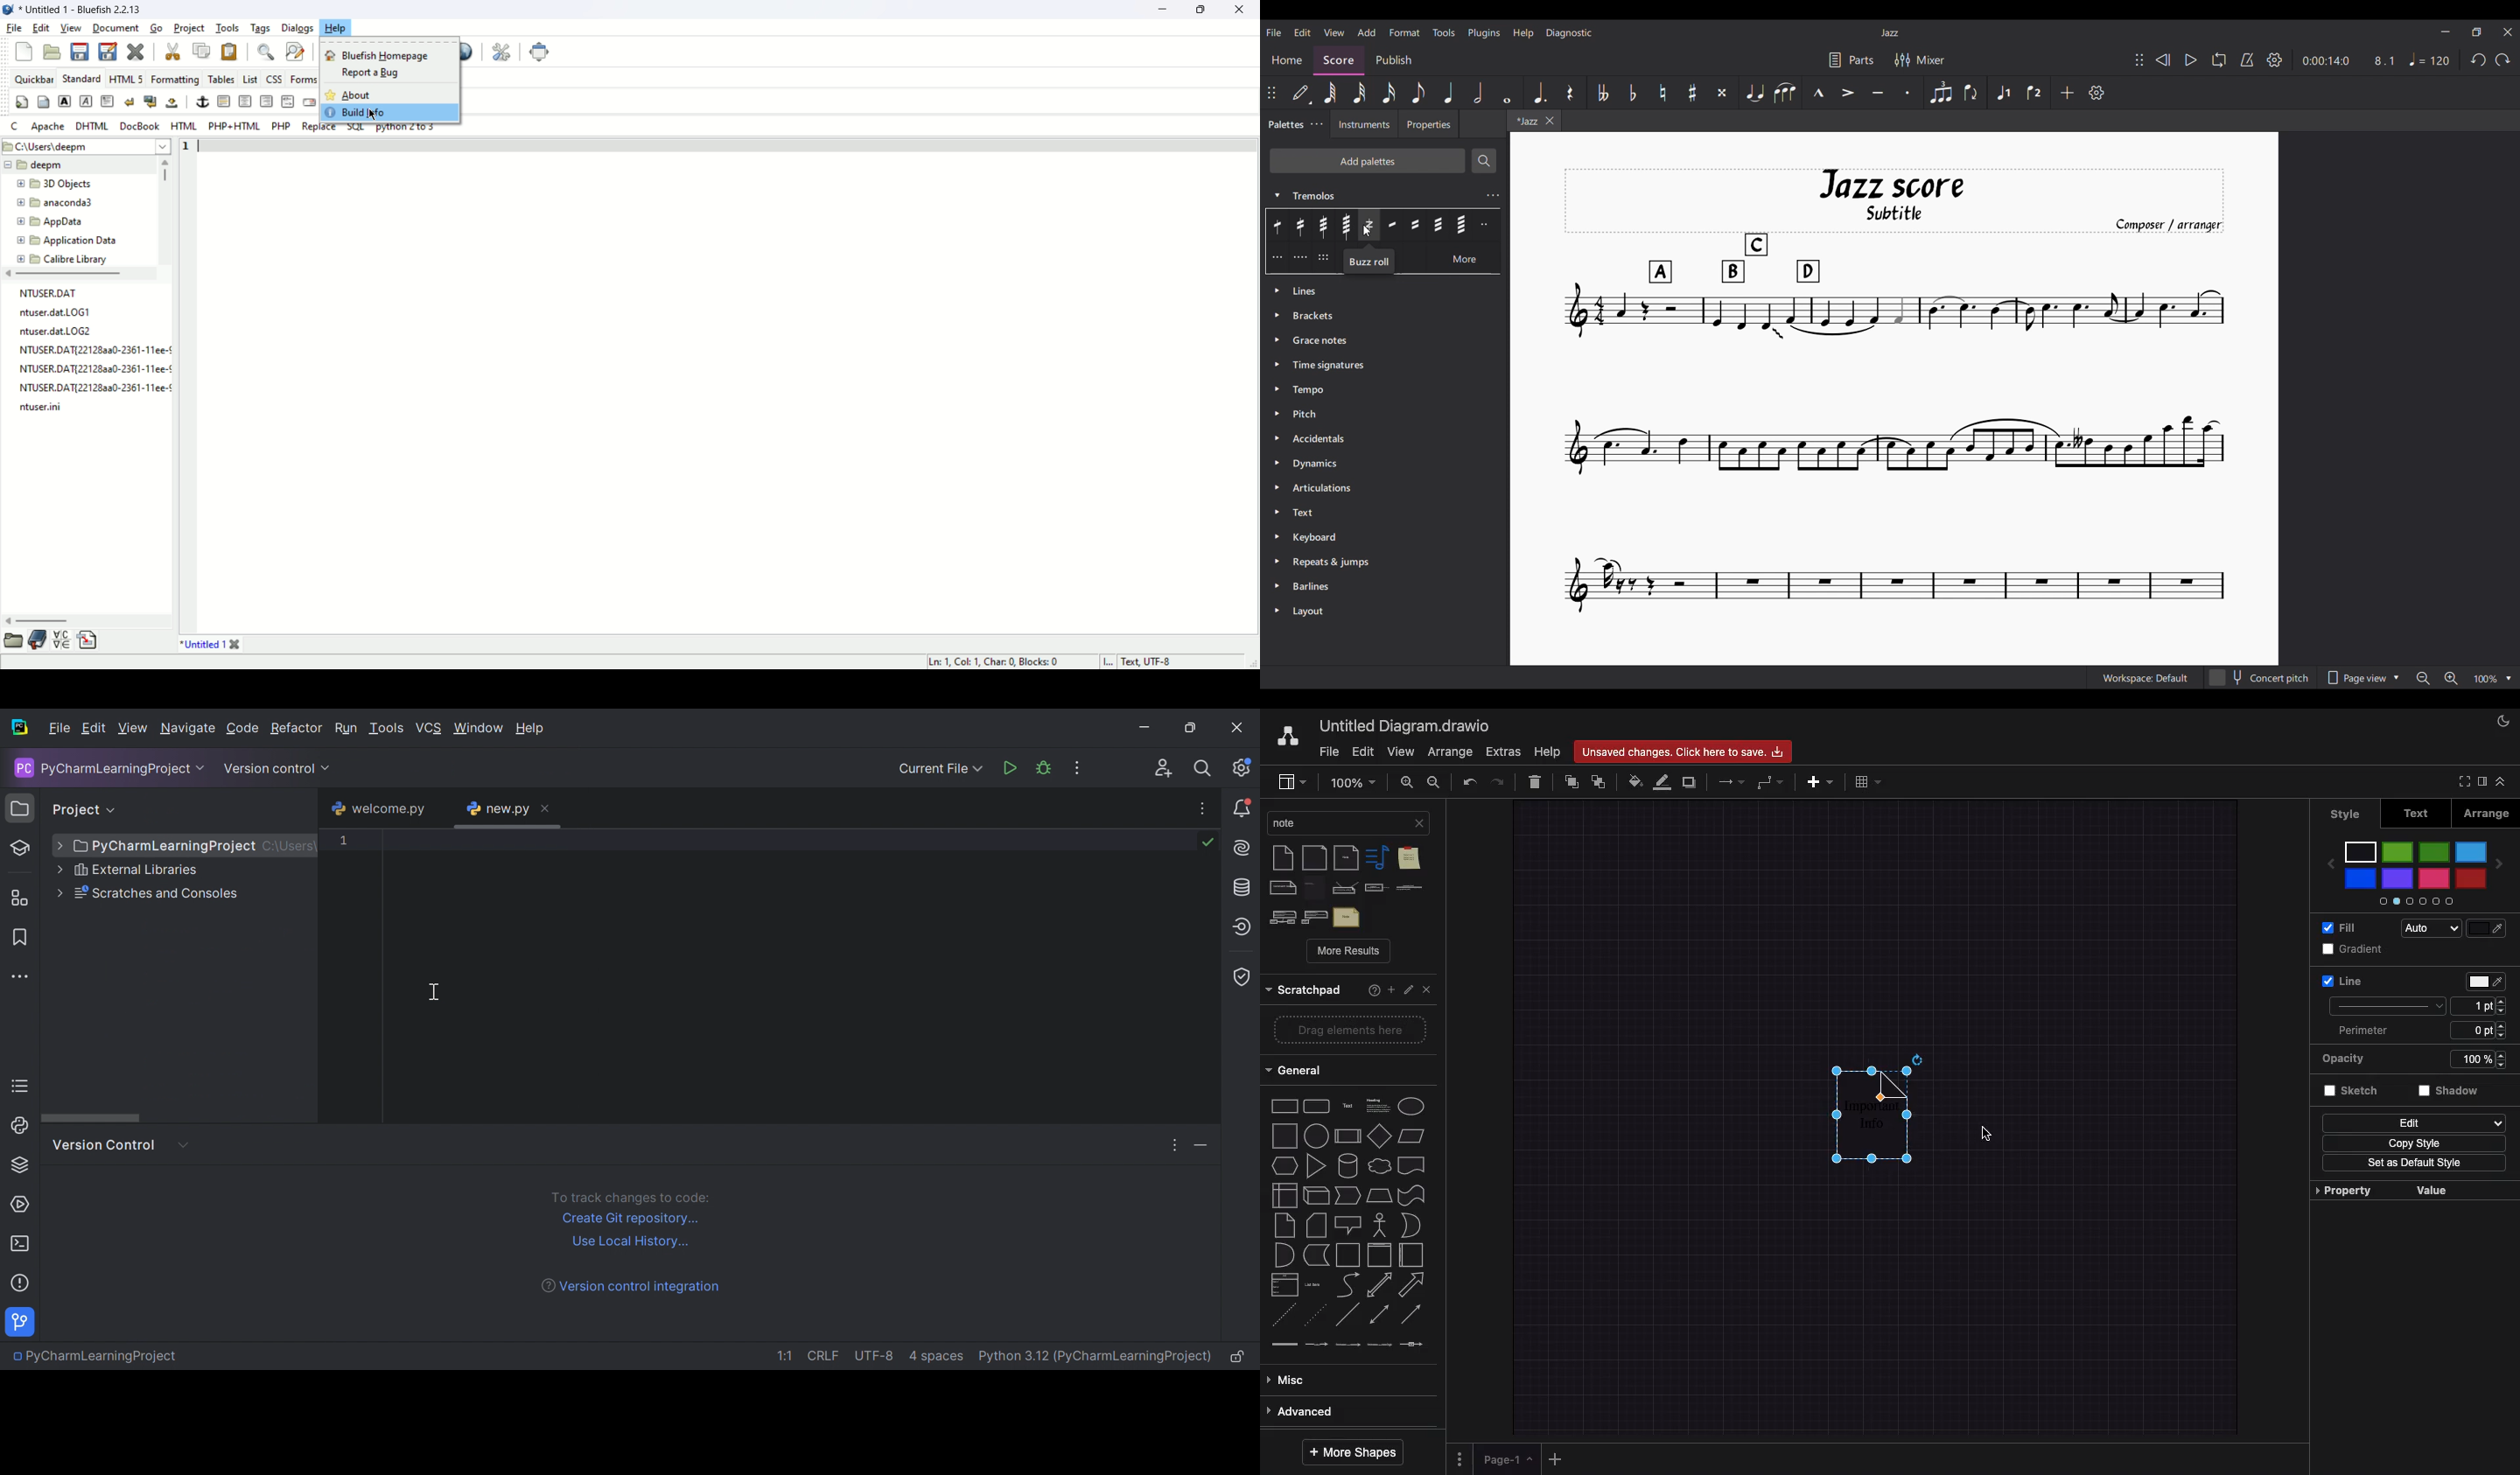  I want to click on application icon, so click(9, 10).